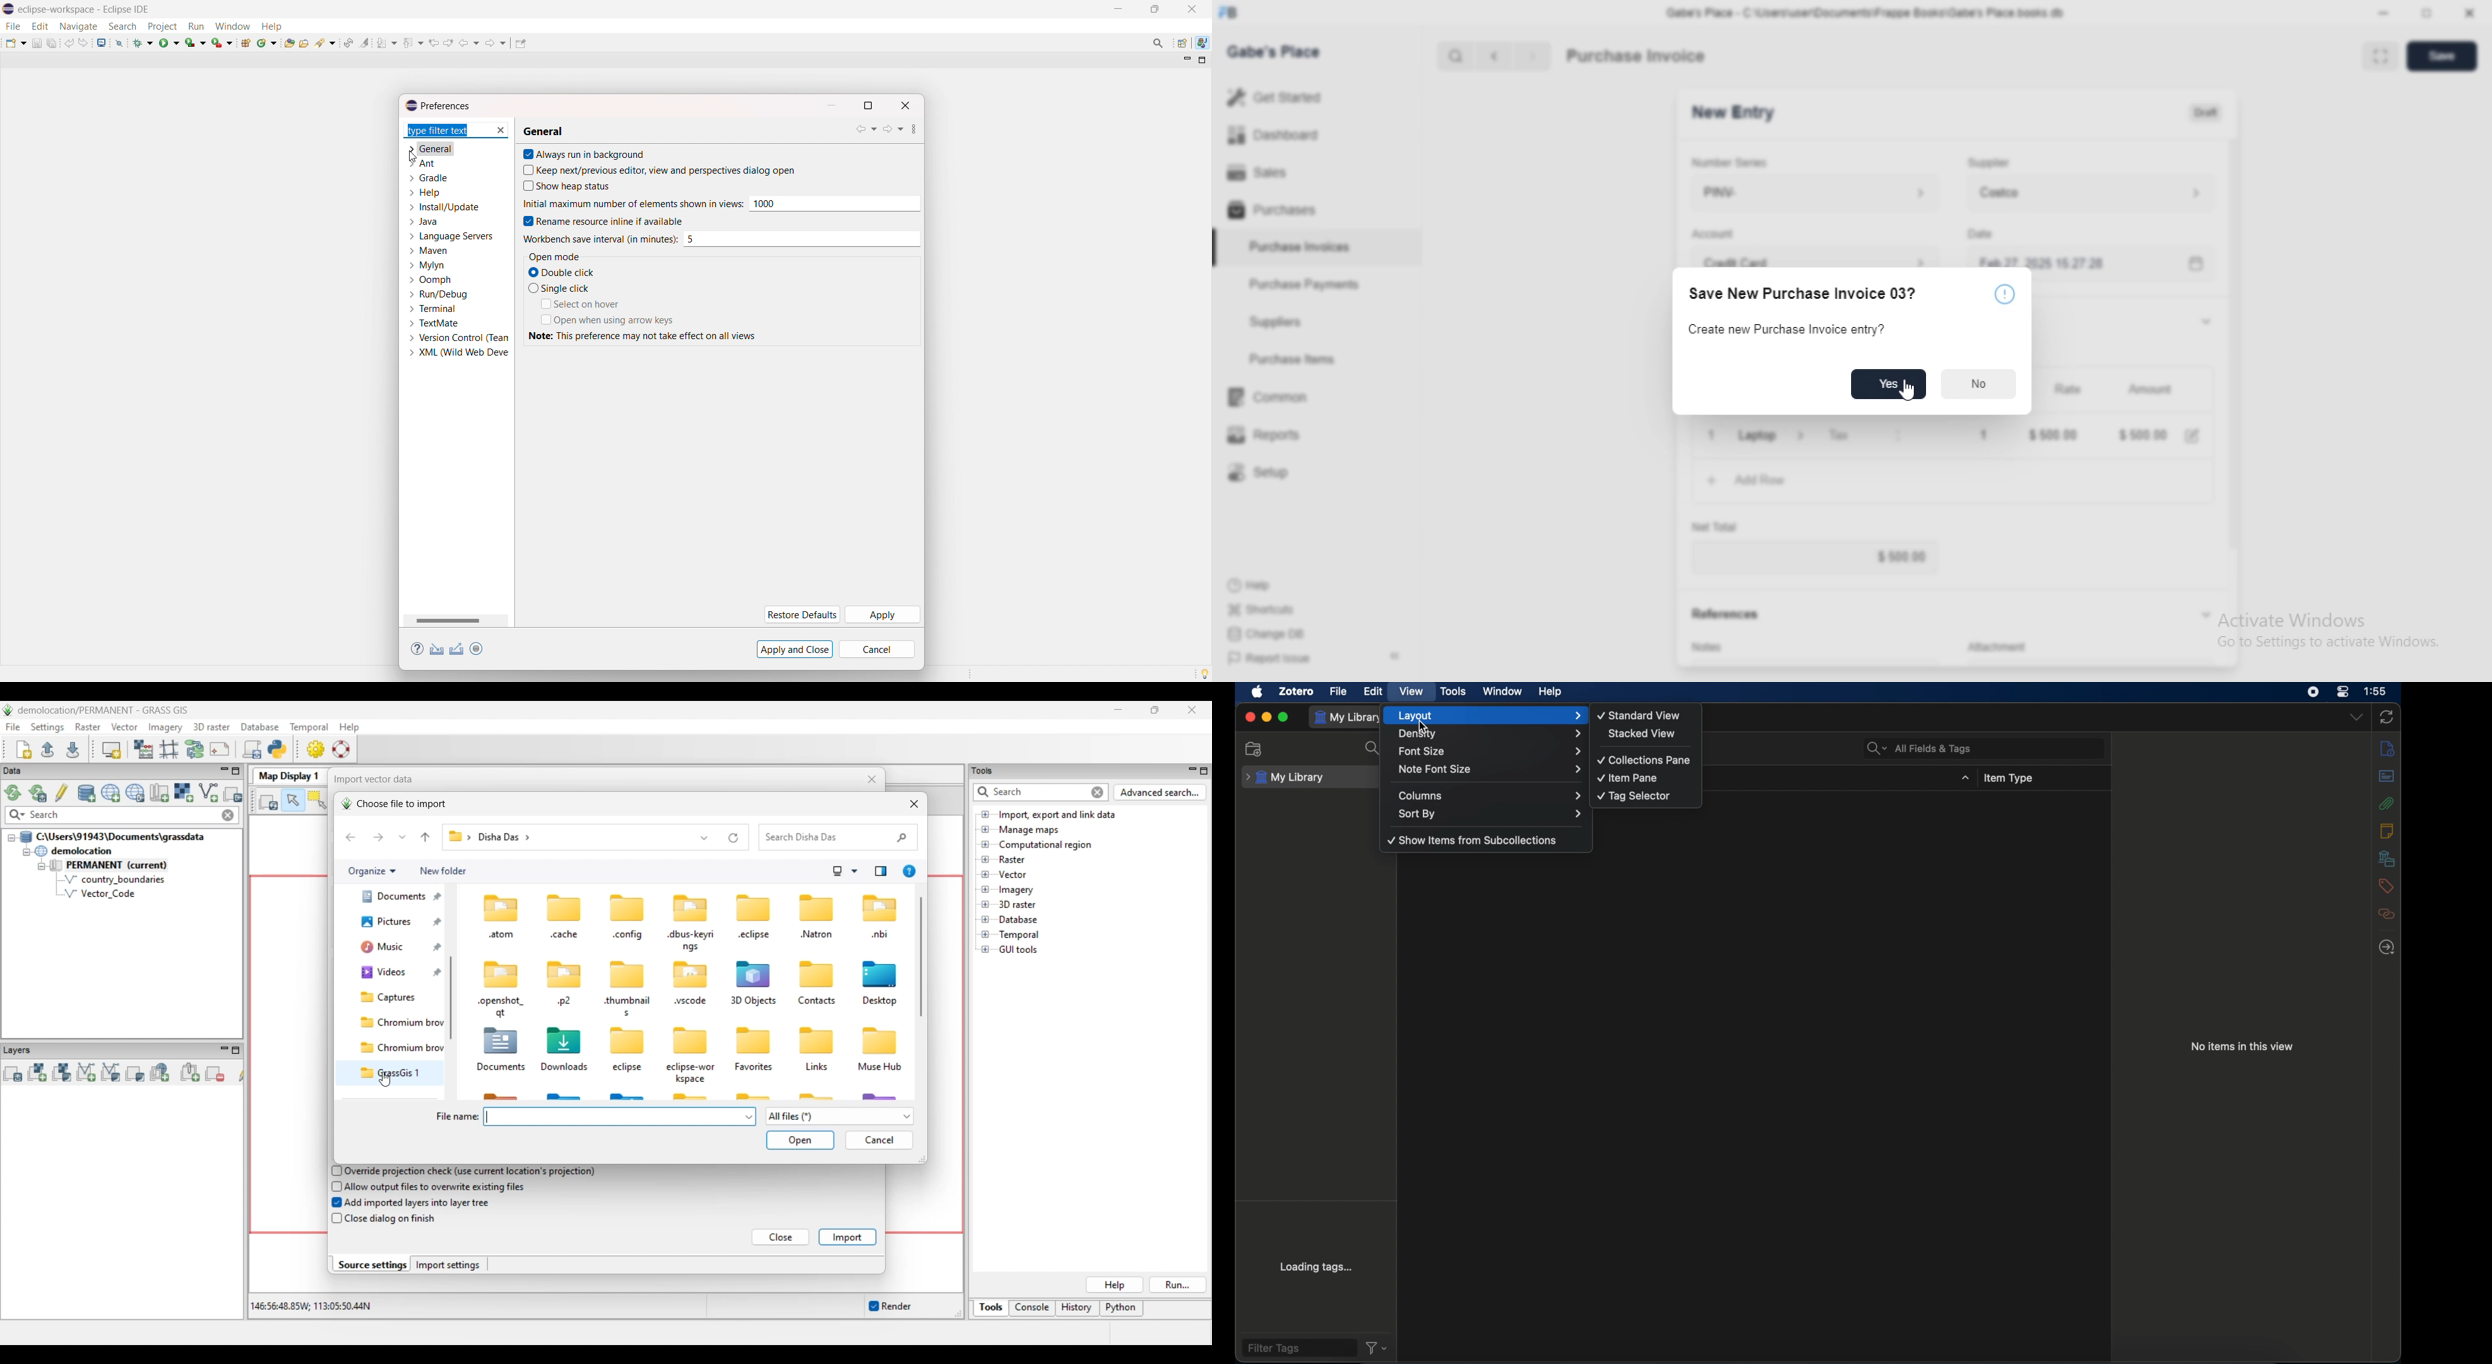 The image size is (2492, 1372). Describe the element at coordinates (1316, 208) in the screenshot. I see `Purchases` at that location.